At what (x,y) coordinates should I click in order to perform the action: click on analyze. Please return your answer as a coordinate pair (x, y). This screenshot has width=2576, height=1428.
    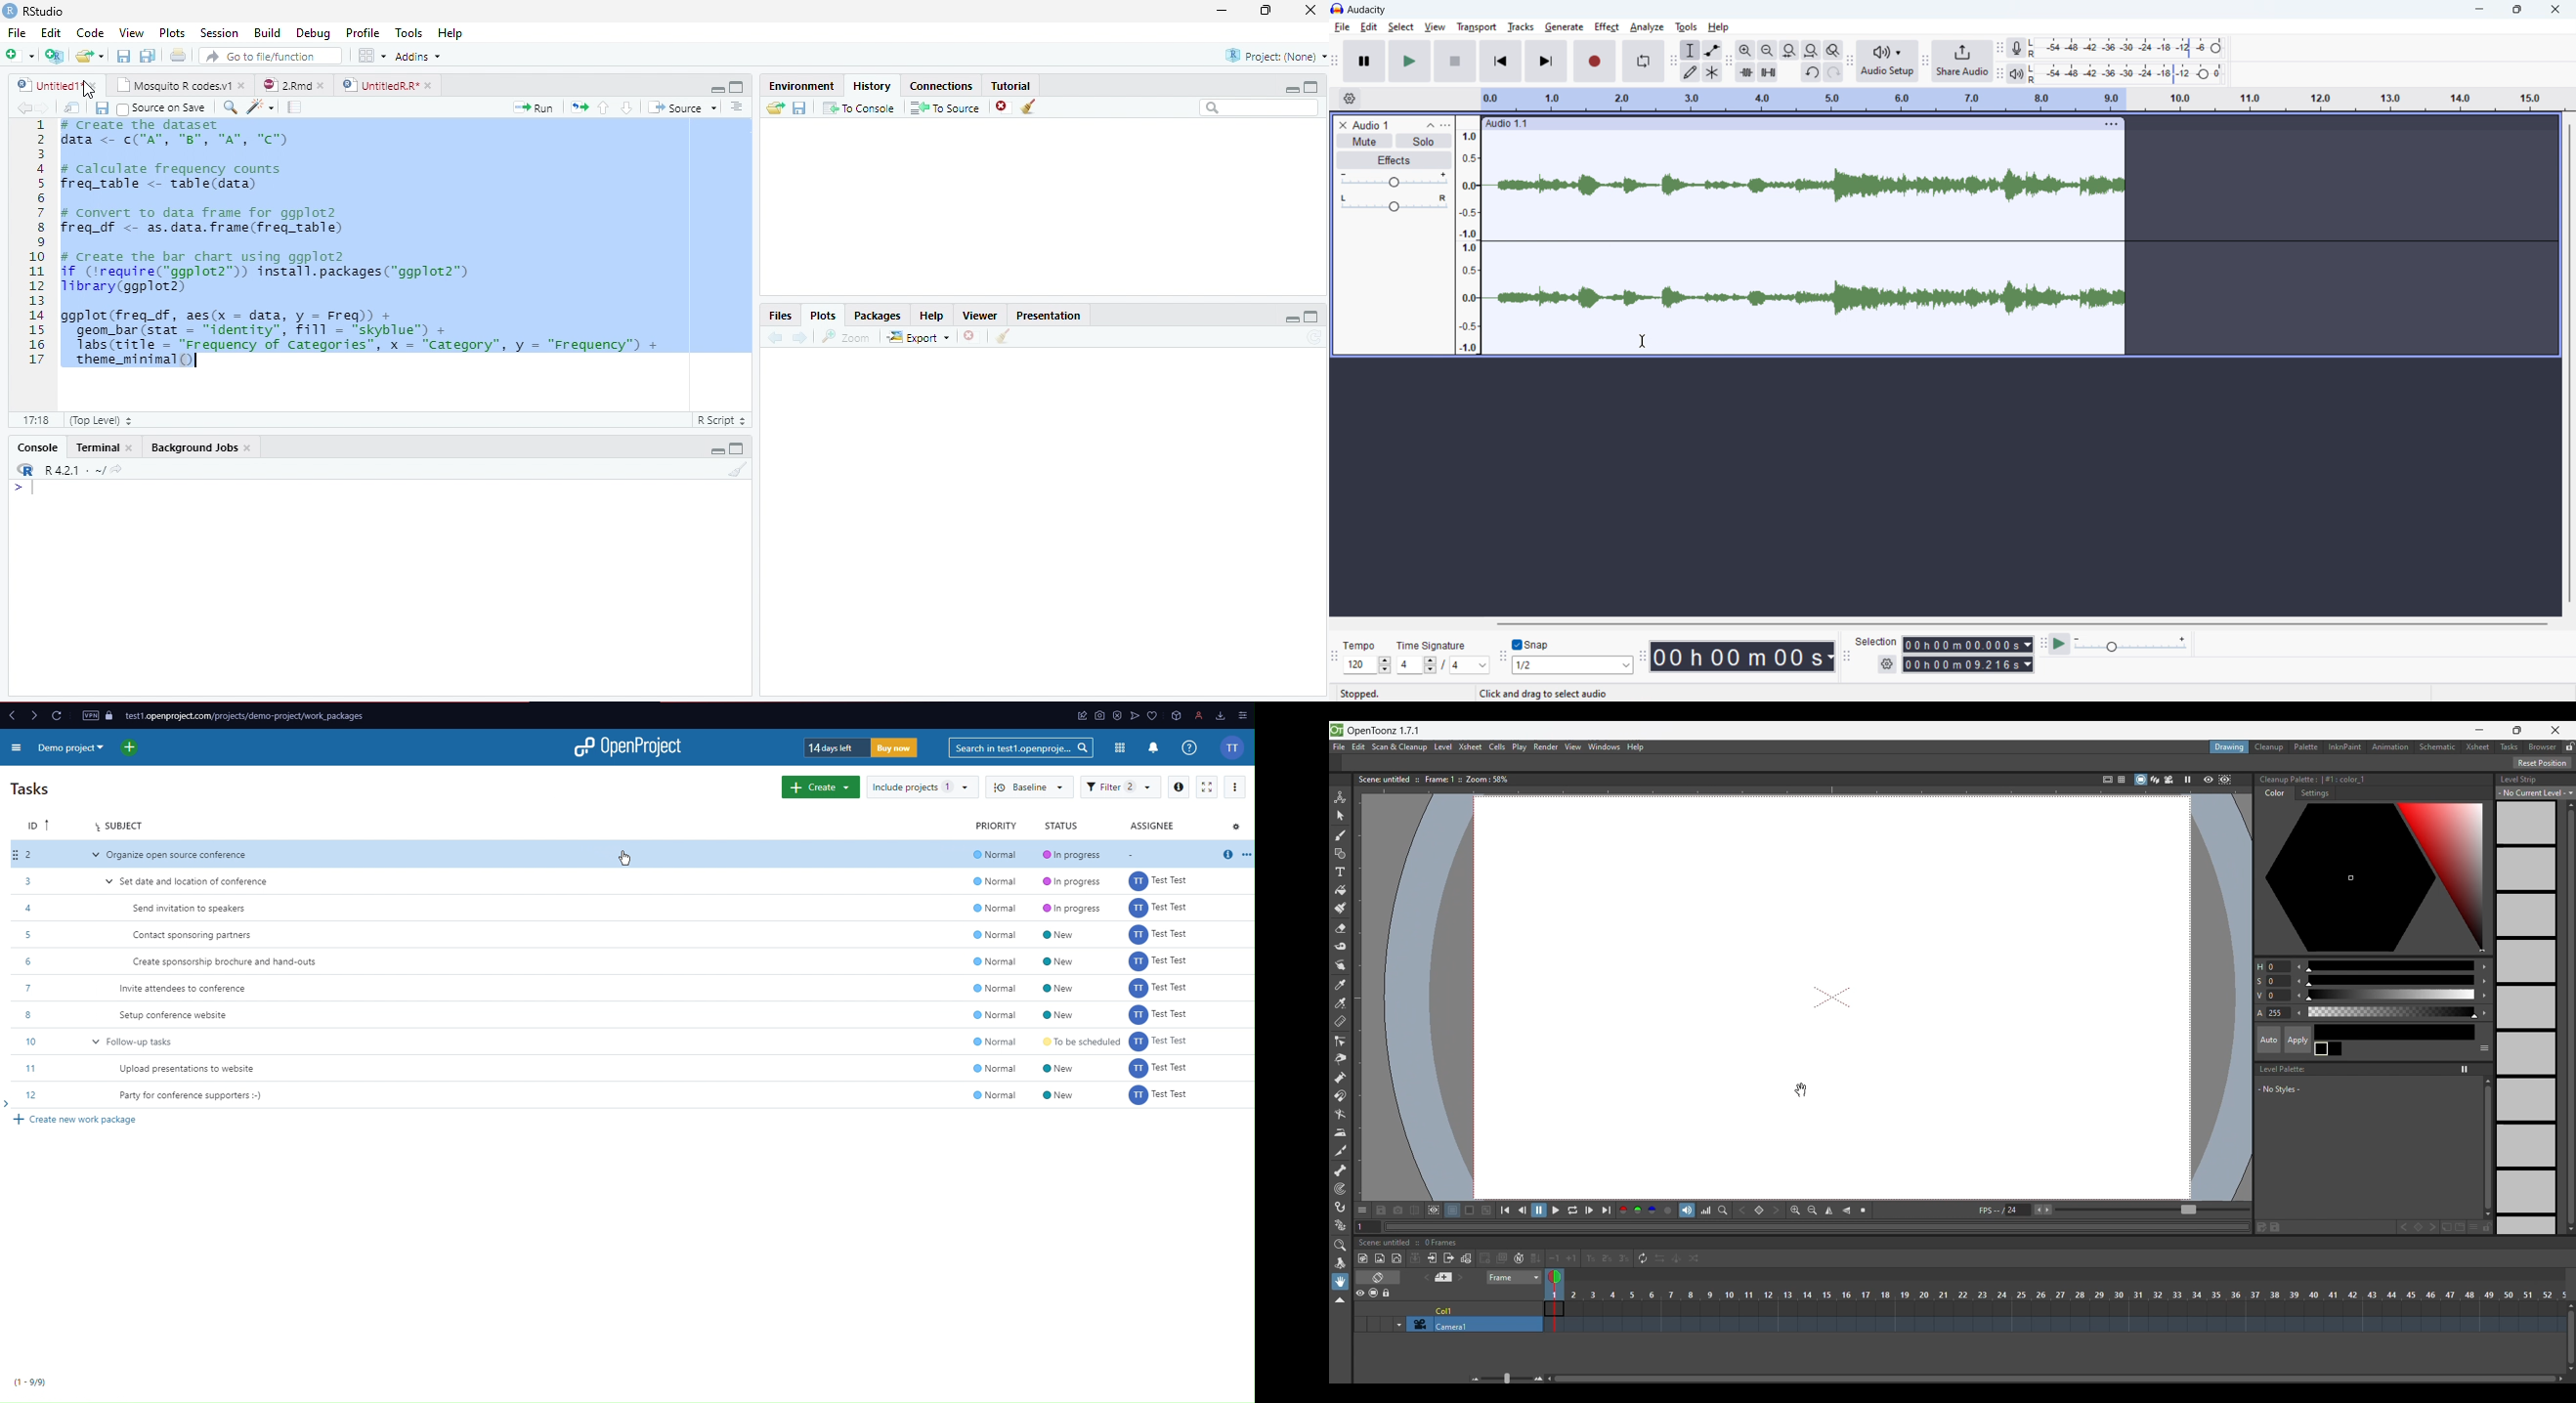
    Looking at the image, I should click on (1647, 27).